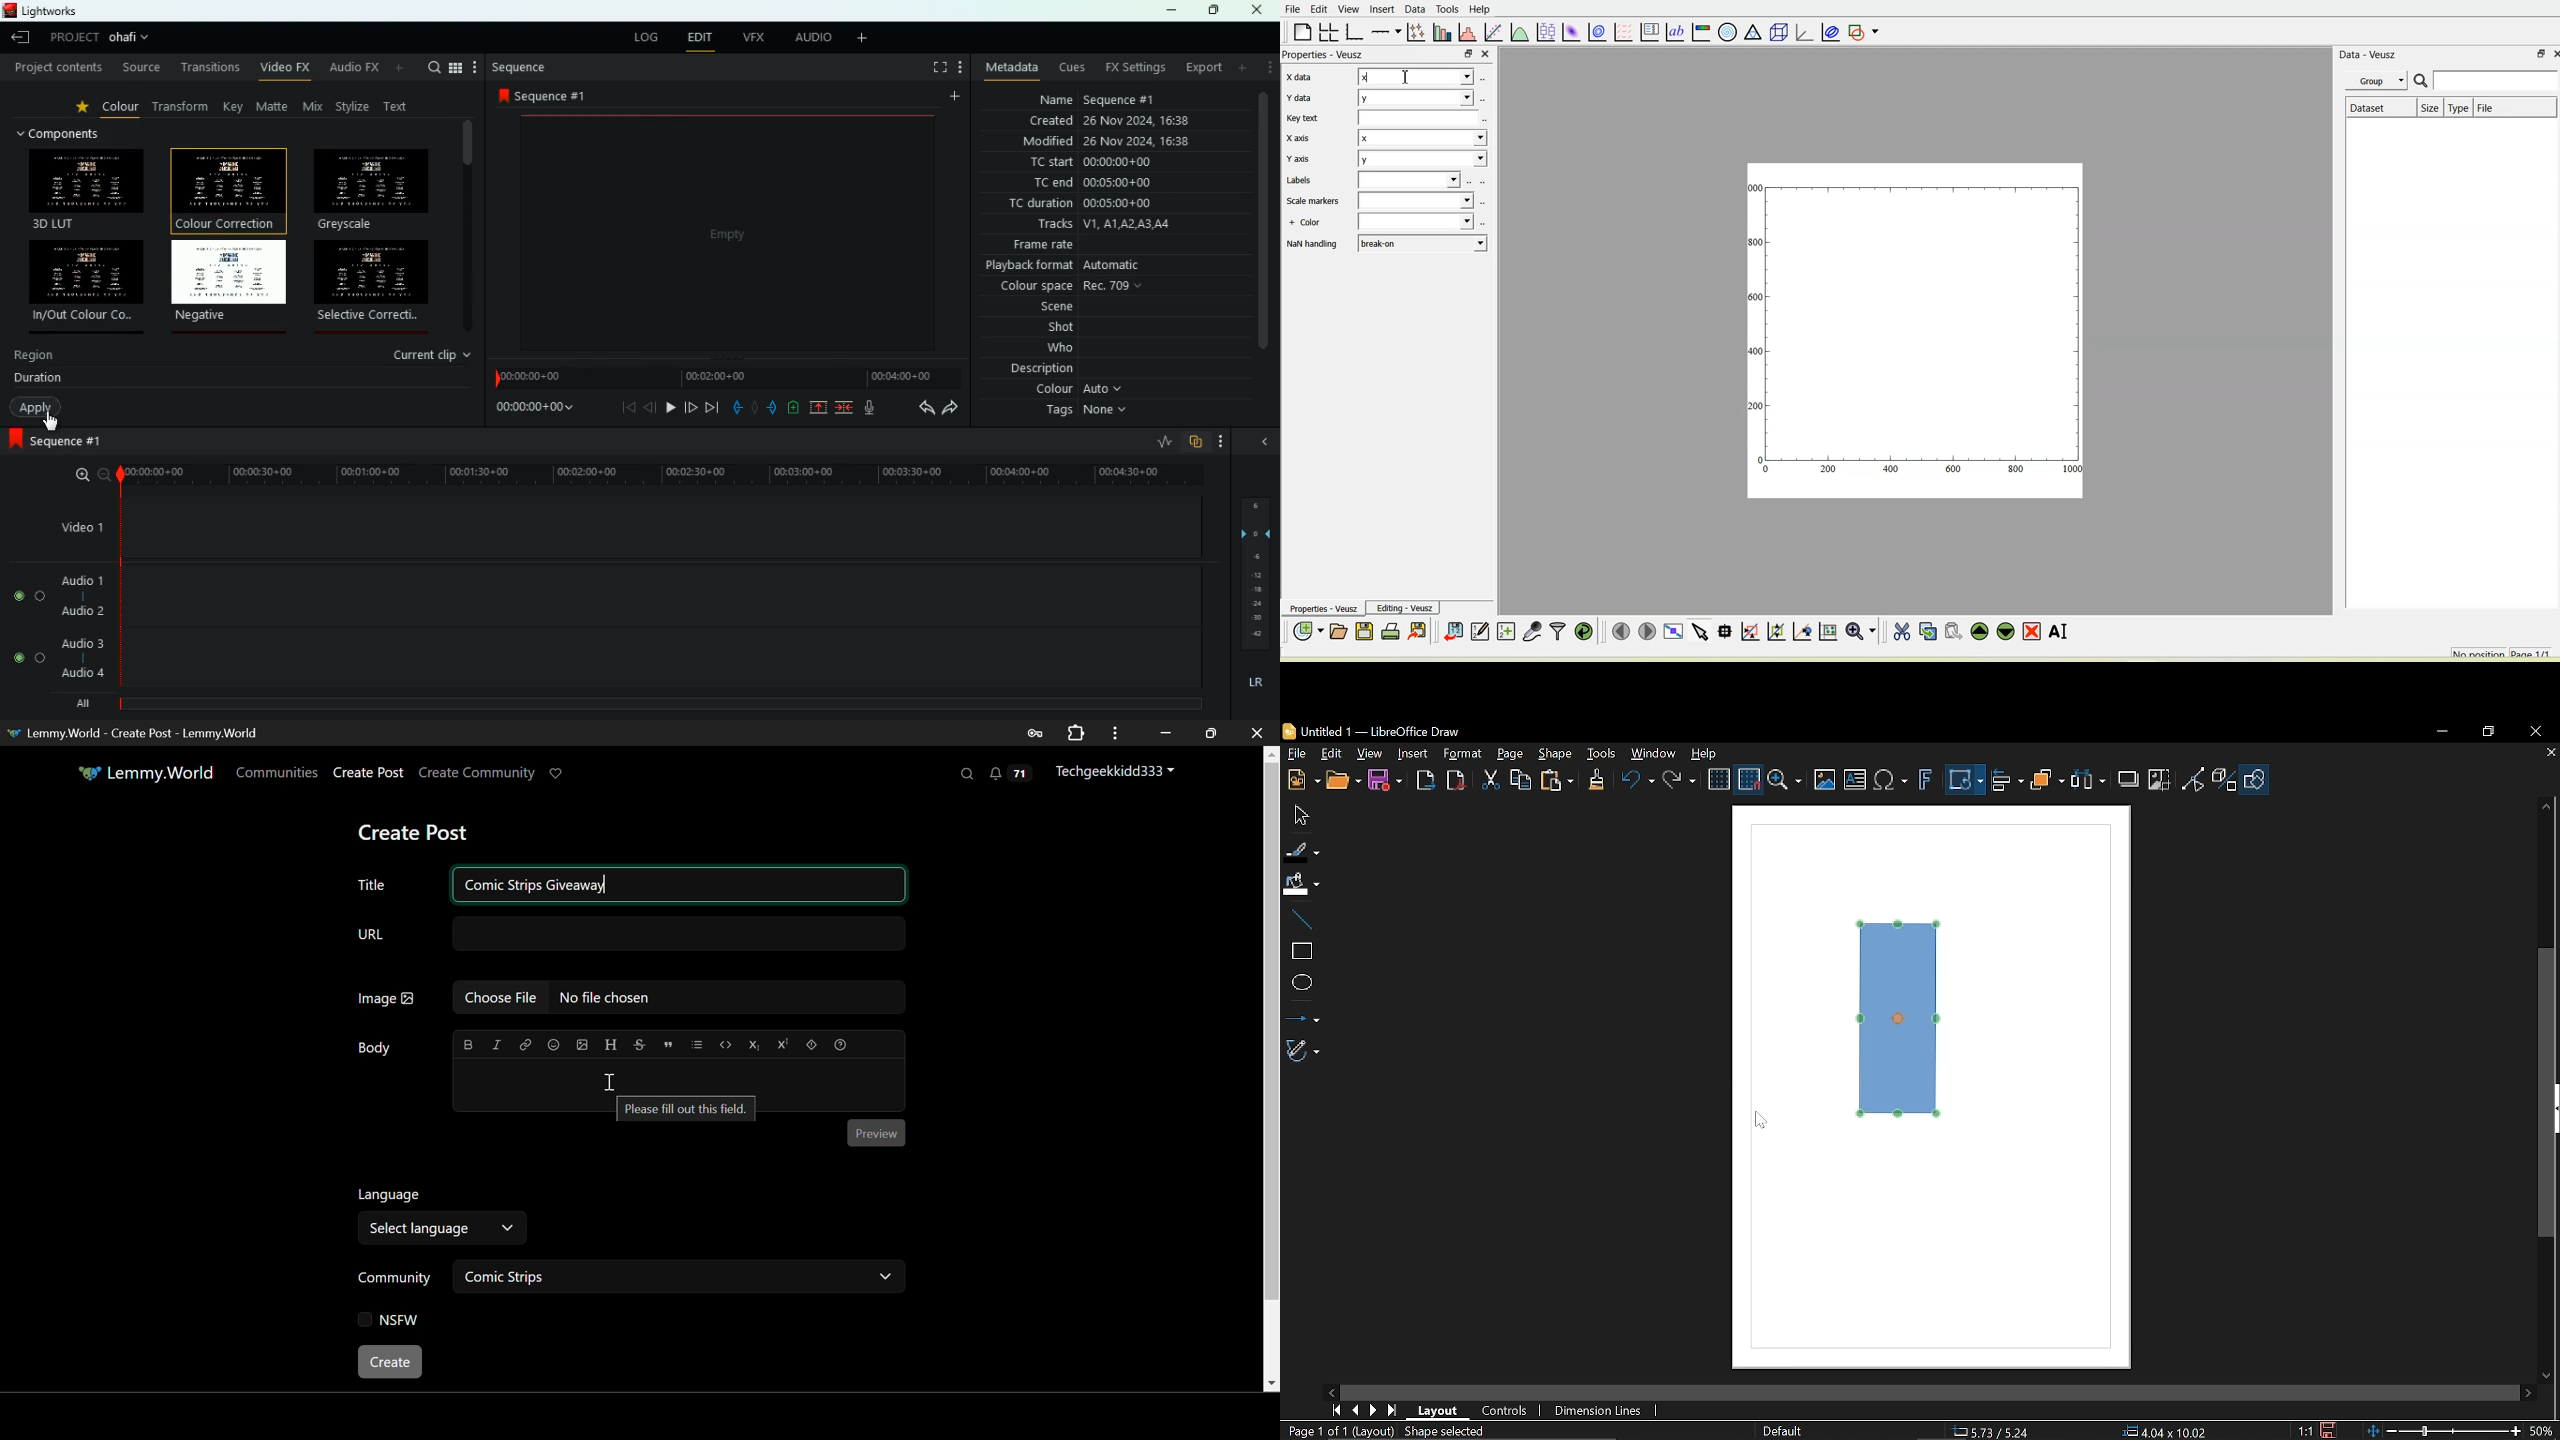 The height and width of the screenshot is (1456, 2576). Describe the element at coordinates (1596, 781) in the screenshot. I see `Clone` at that location.